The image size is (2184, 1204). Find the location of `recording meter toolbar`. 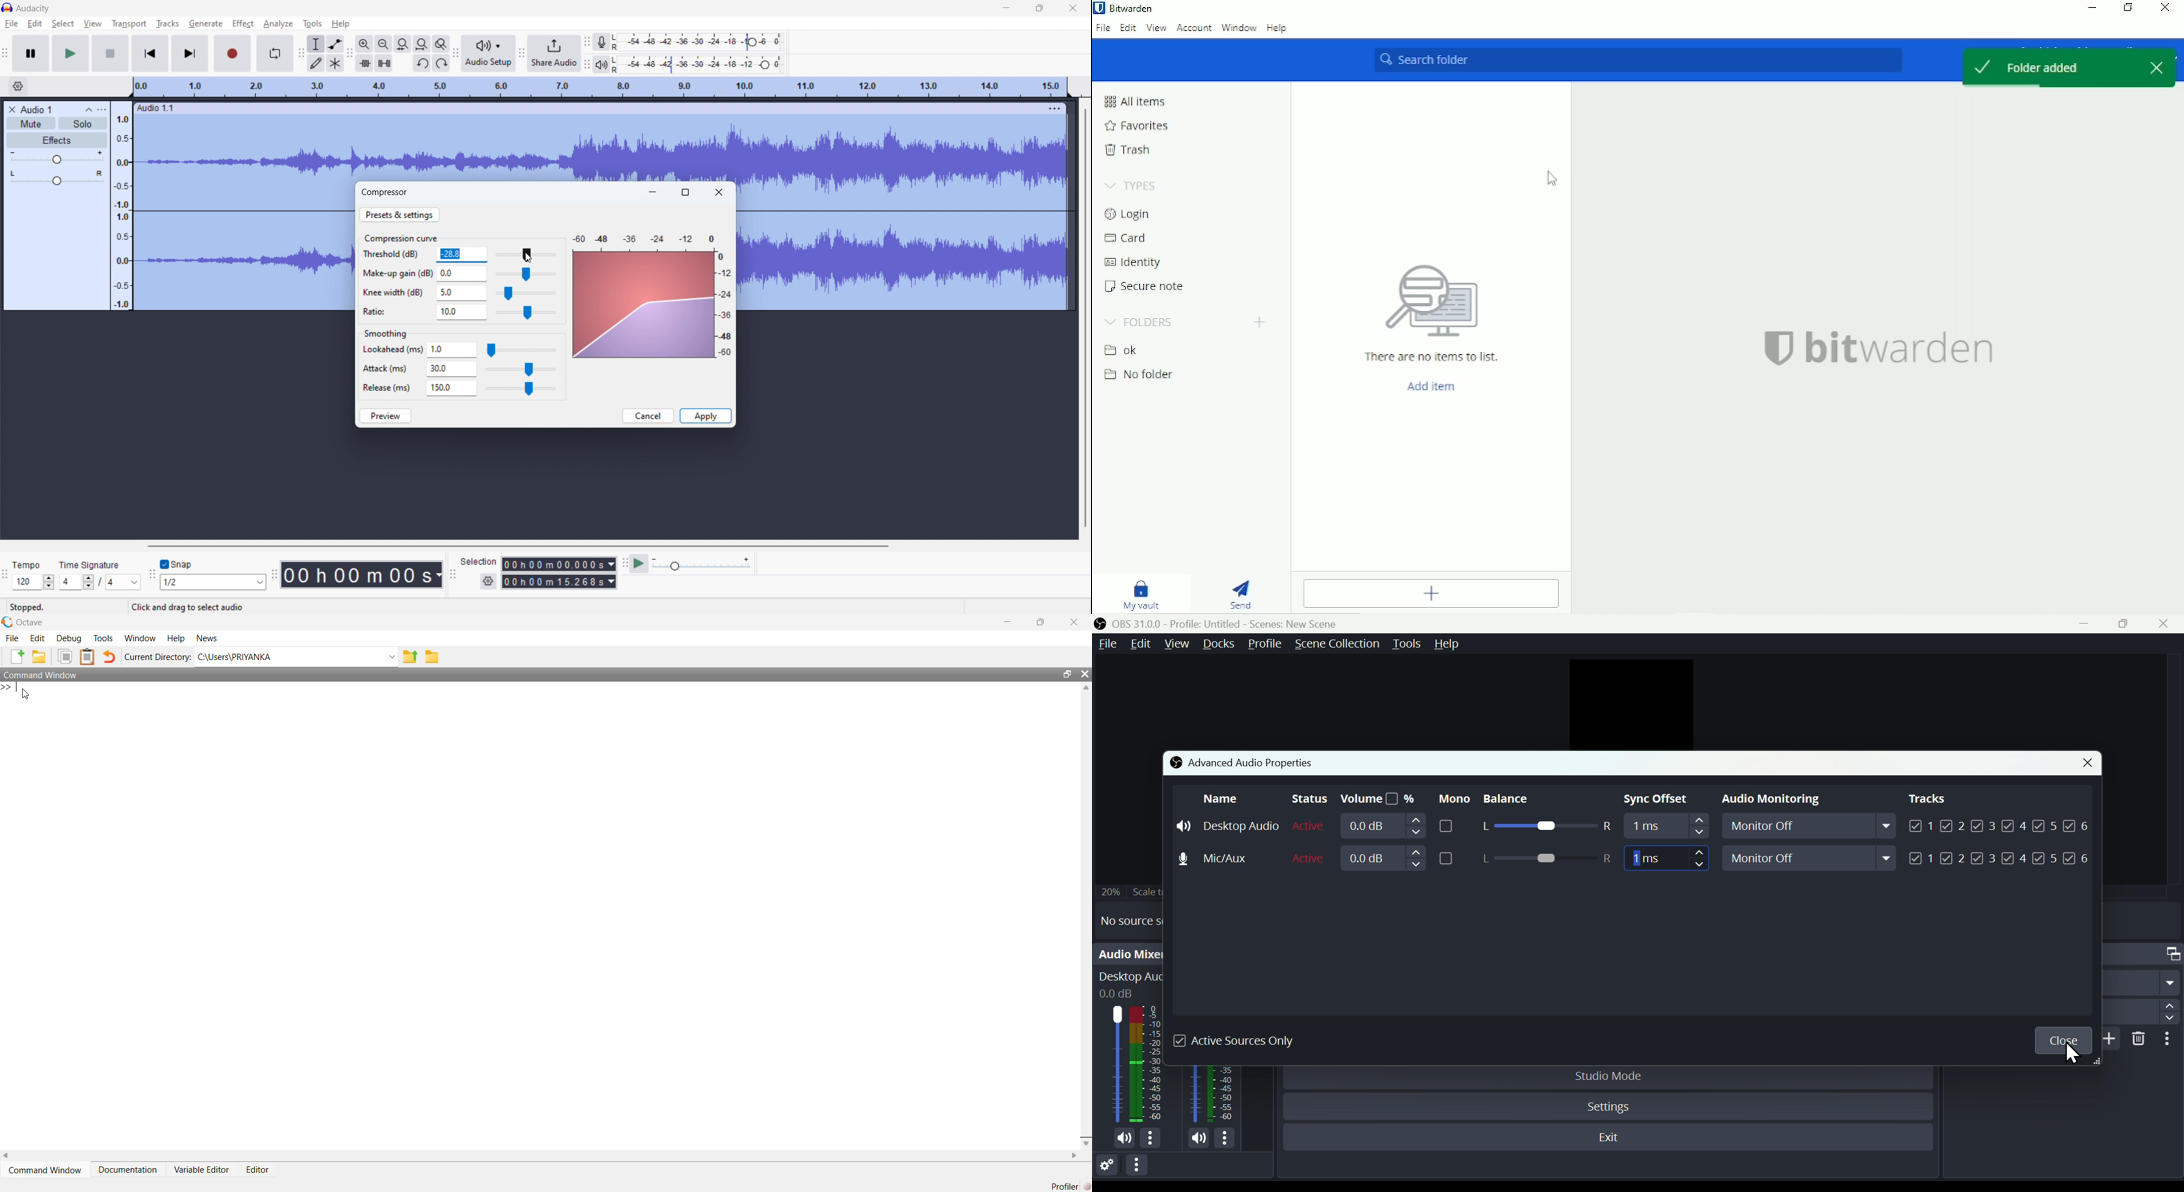

recording meter toolbar is located at coordinates (587, 42).